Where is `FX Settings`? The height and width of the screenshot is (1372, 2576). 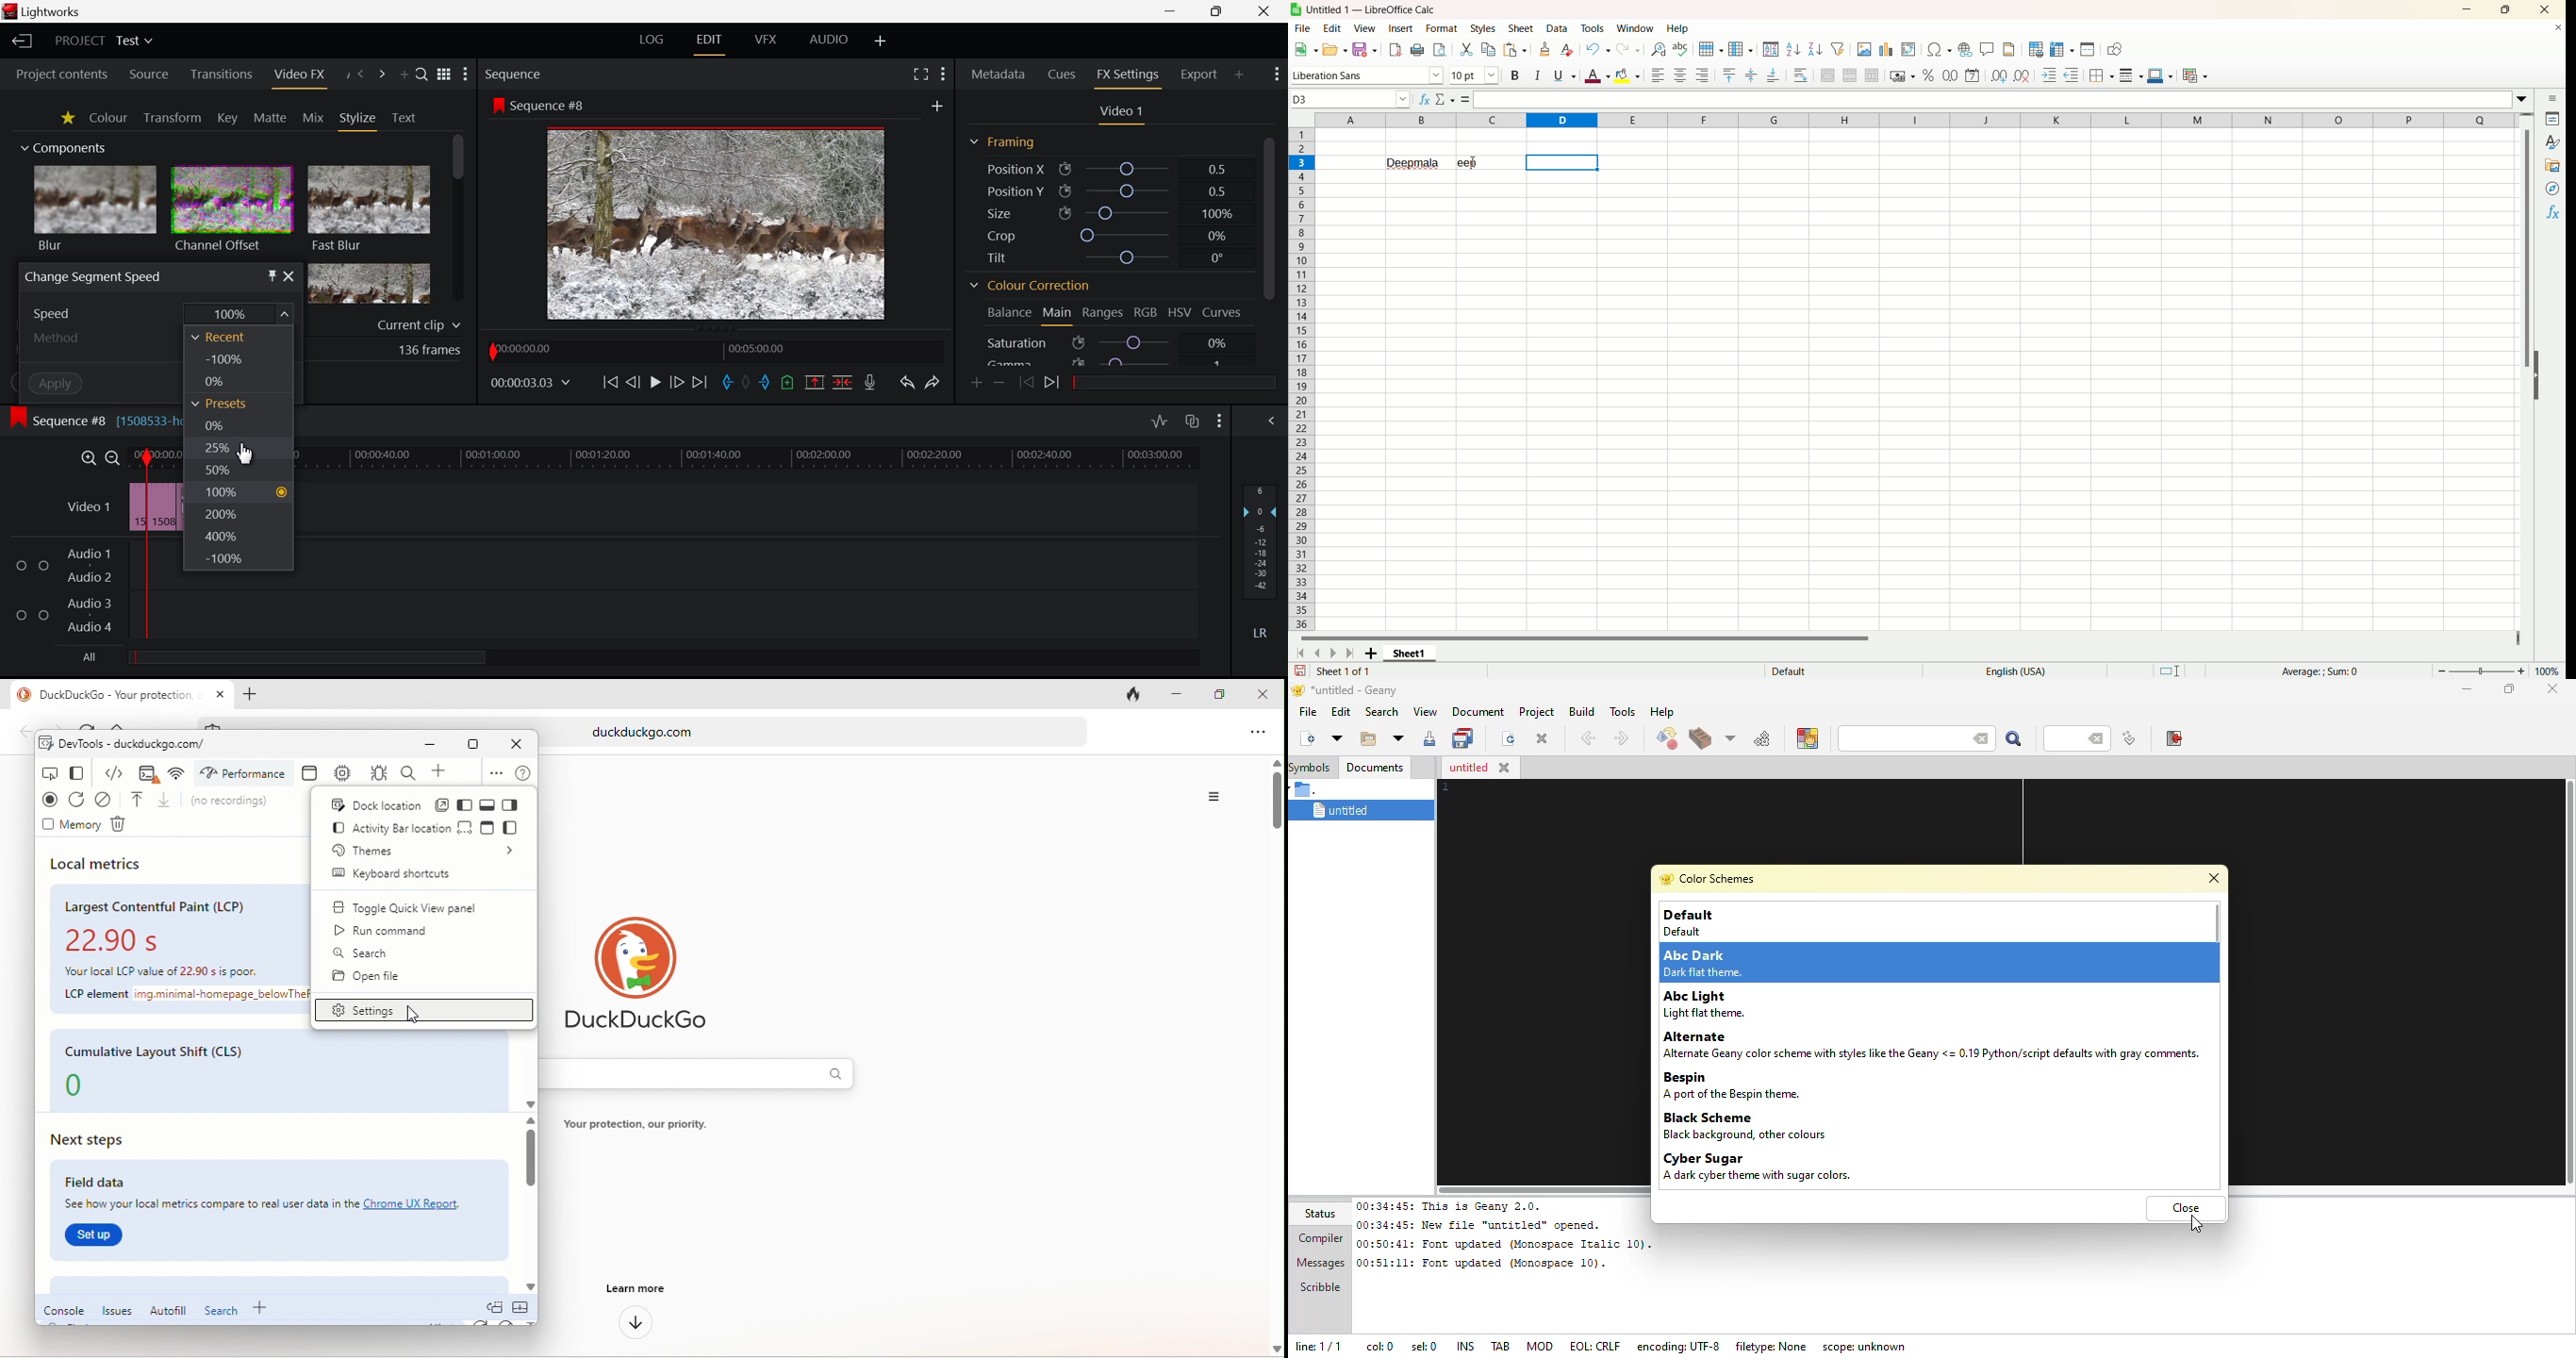 FX Settings is located at coordinates (1127, 76).